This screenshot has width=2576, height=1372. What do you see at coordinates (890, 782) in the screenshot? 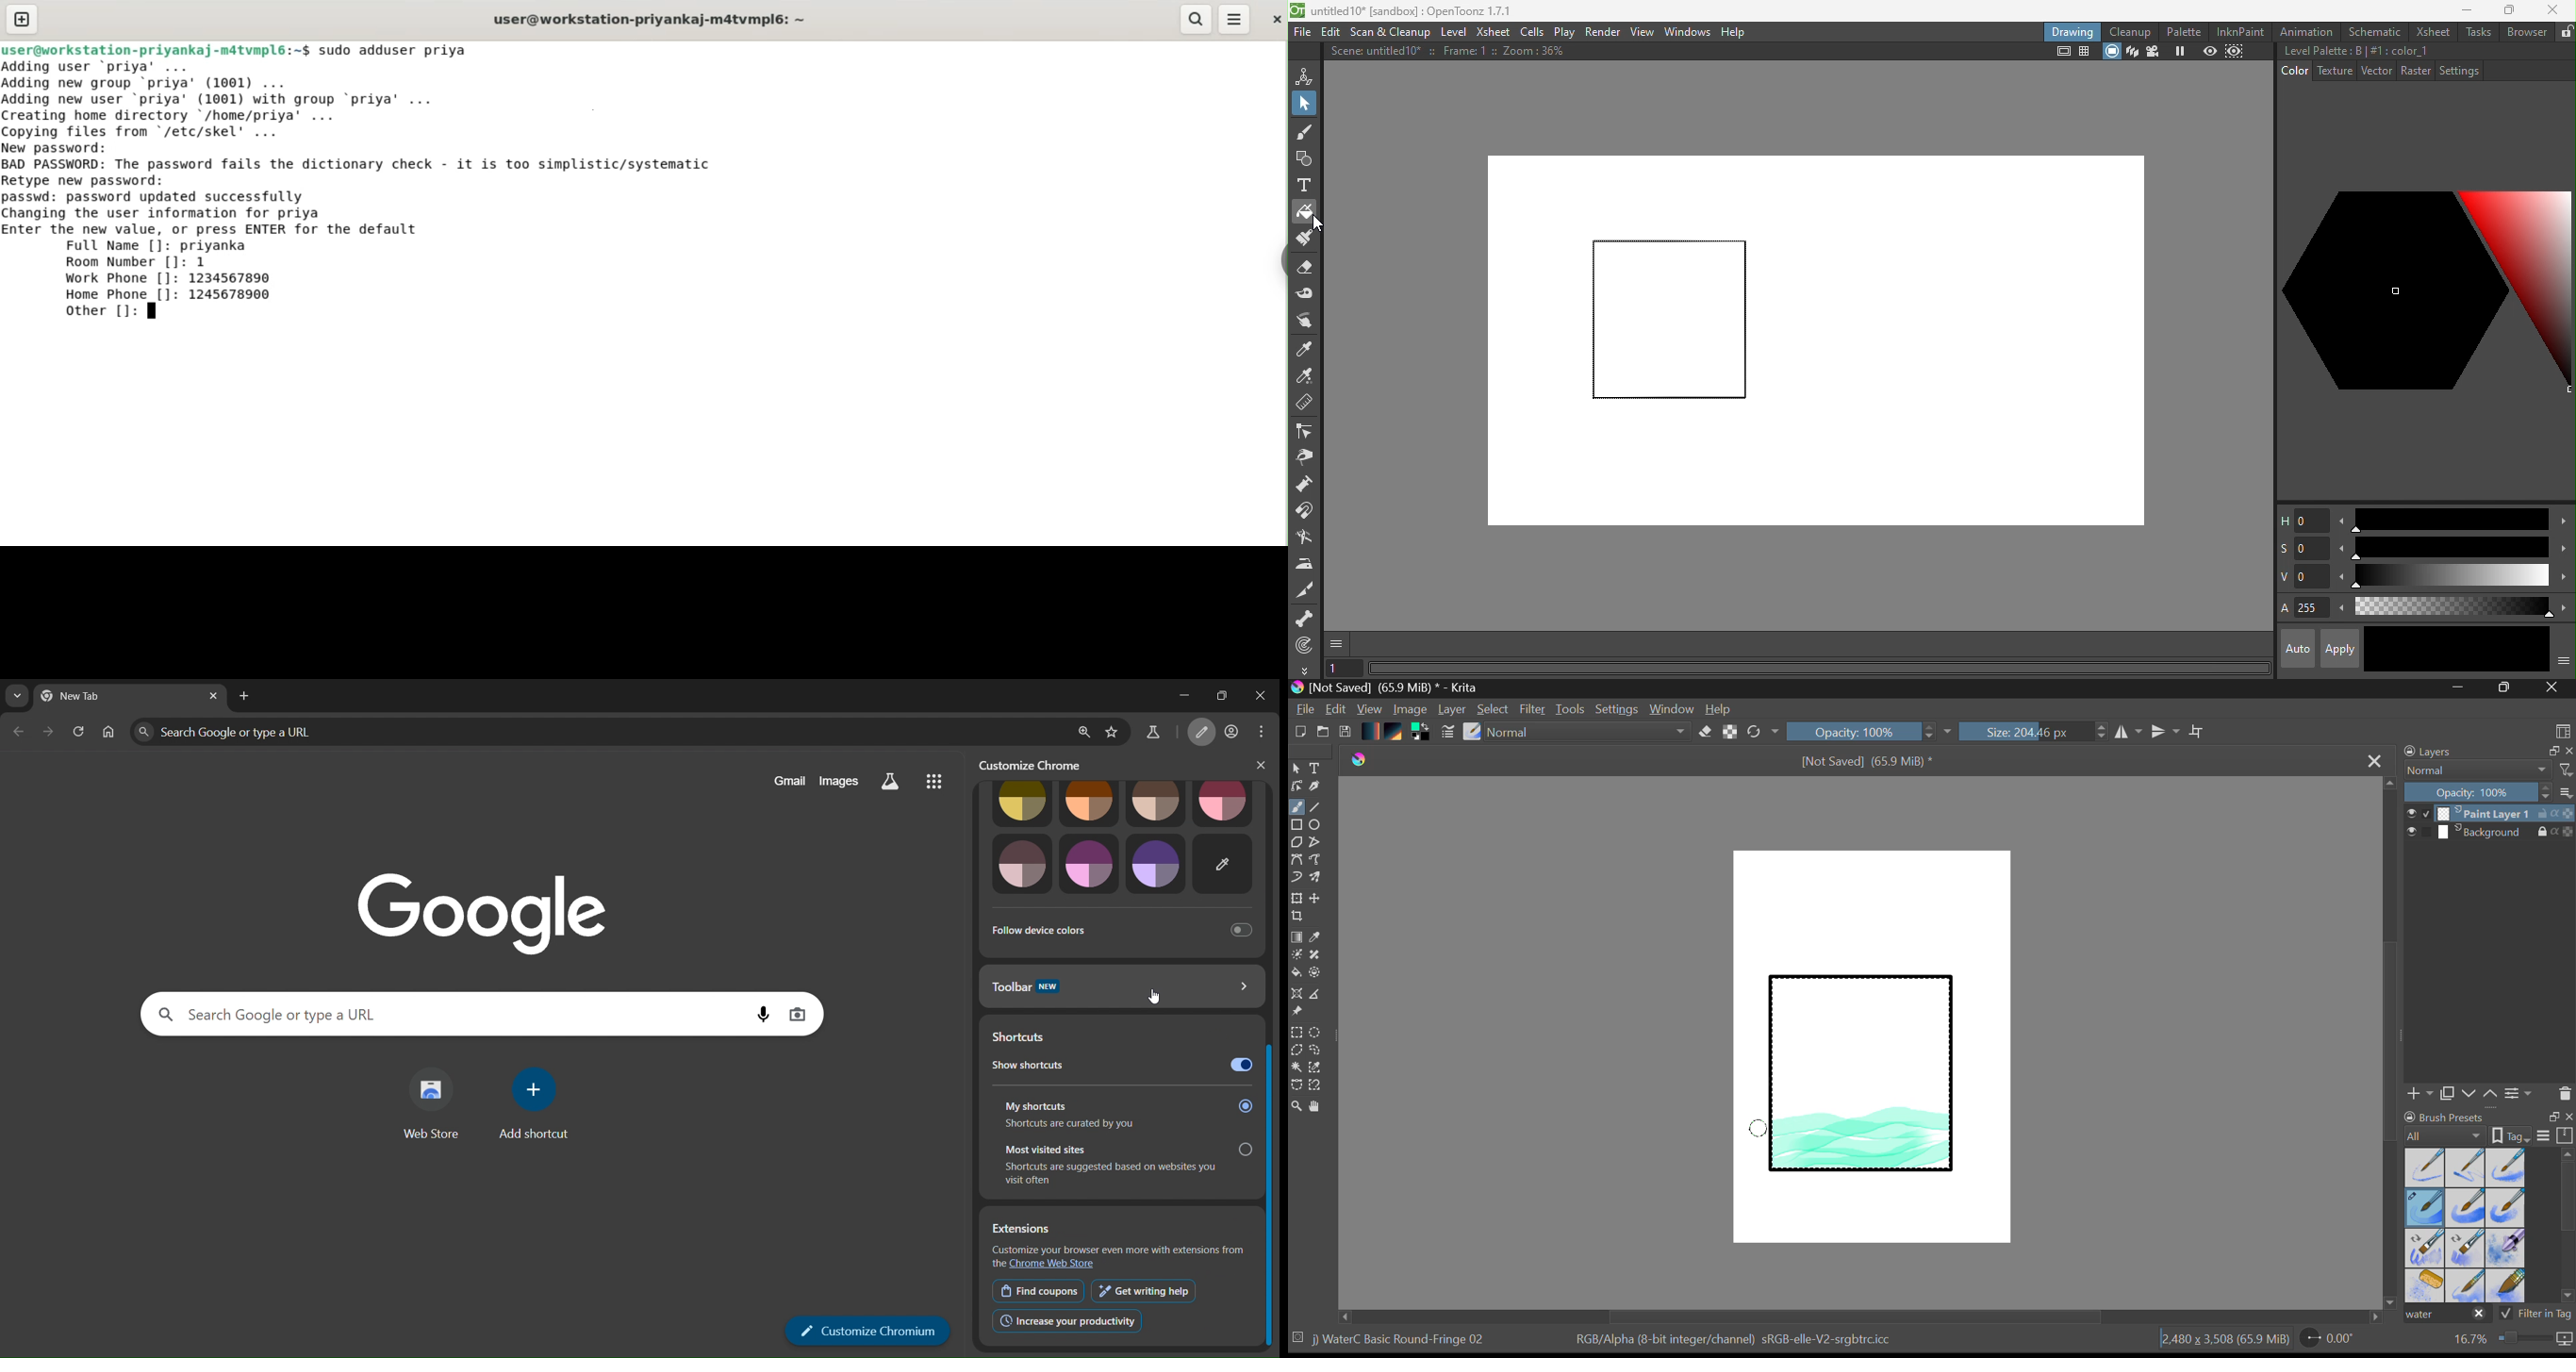
I see `search labs` at bounding box center [890, 782].